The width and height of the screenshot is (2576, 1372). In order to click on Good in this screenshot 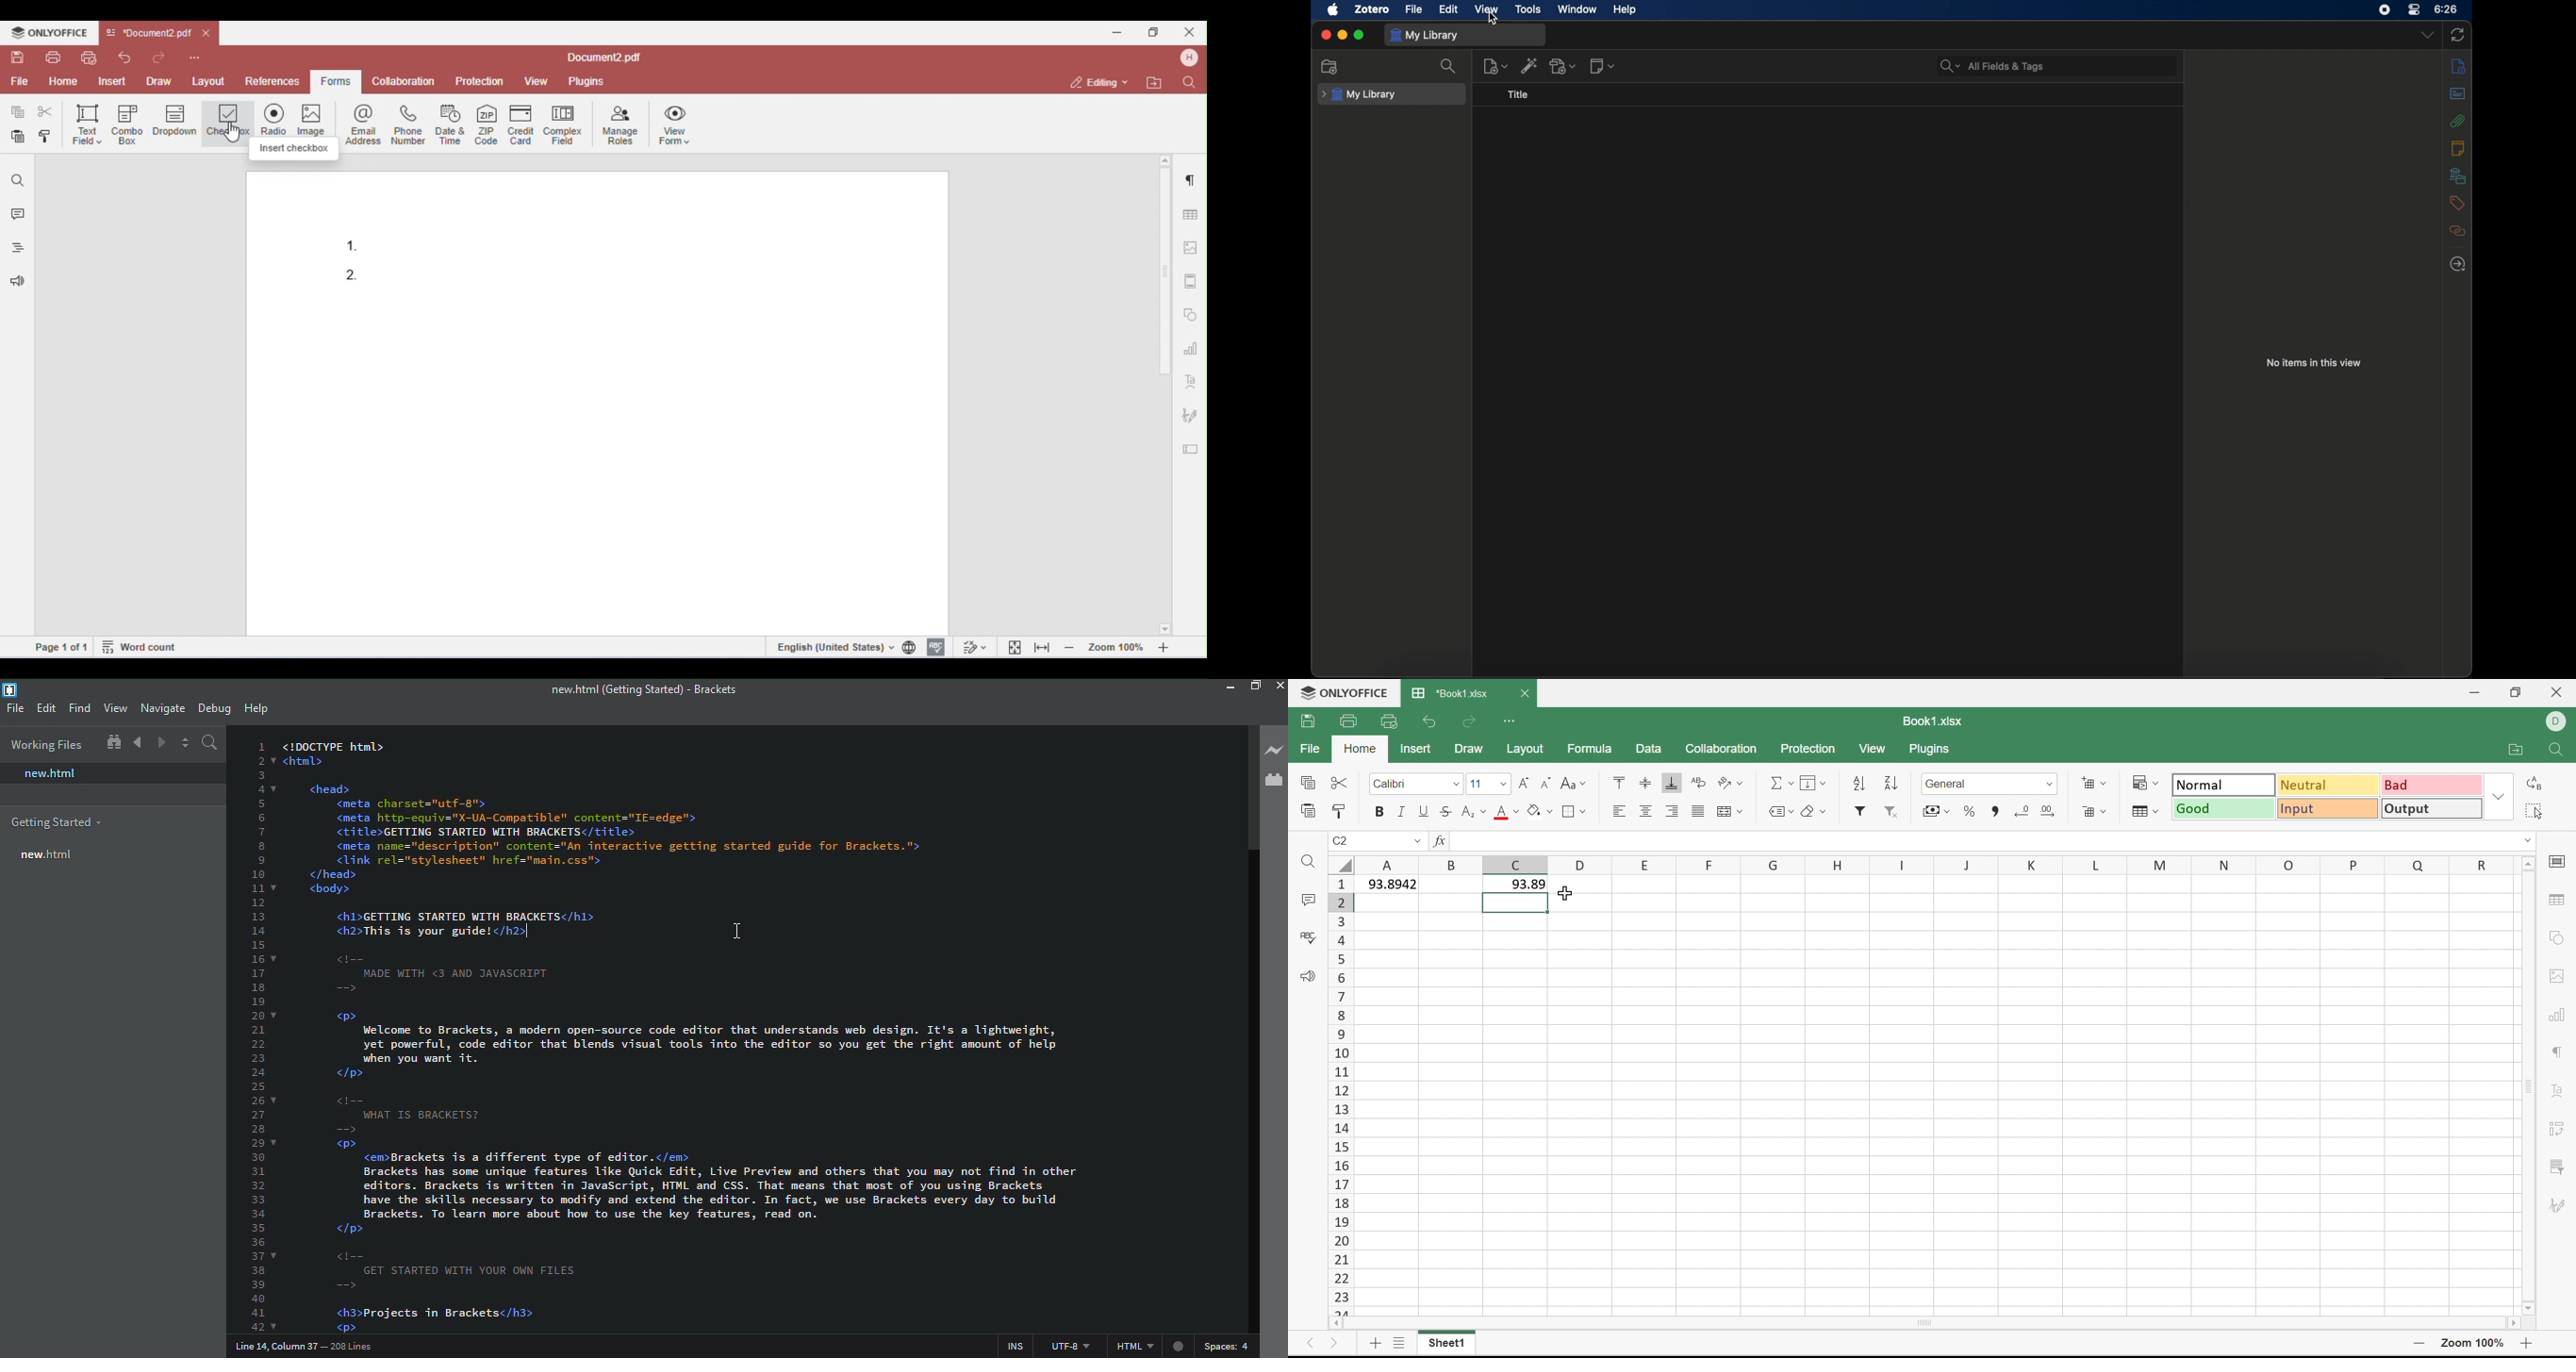, I will do `click(2225, 808)`.